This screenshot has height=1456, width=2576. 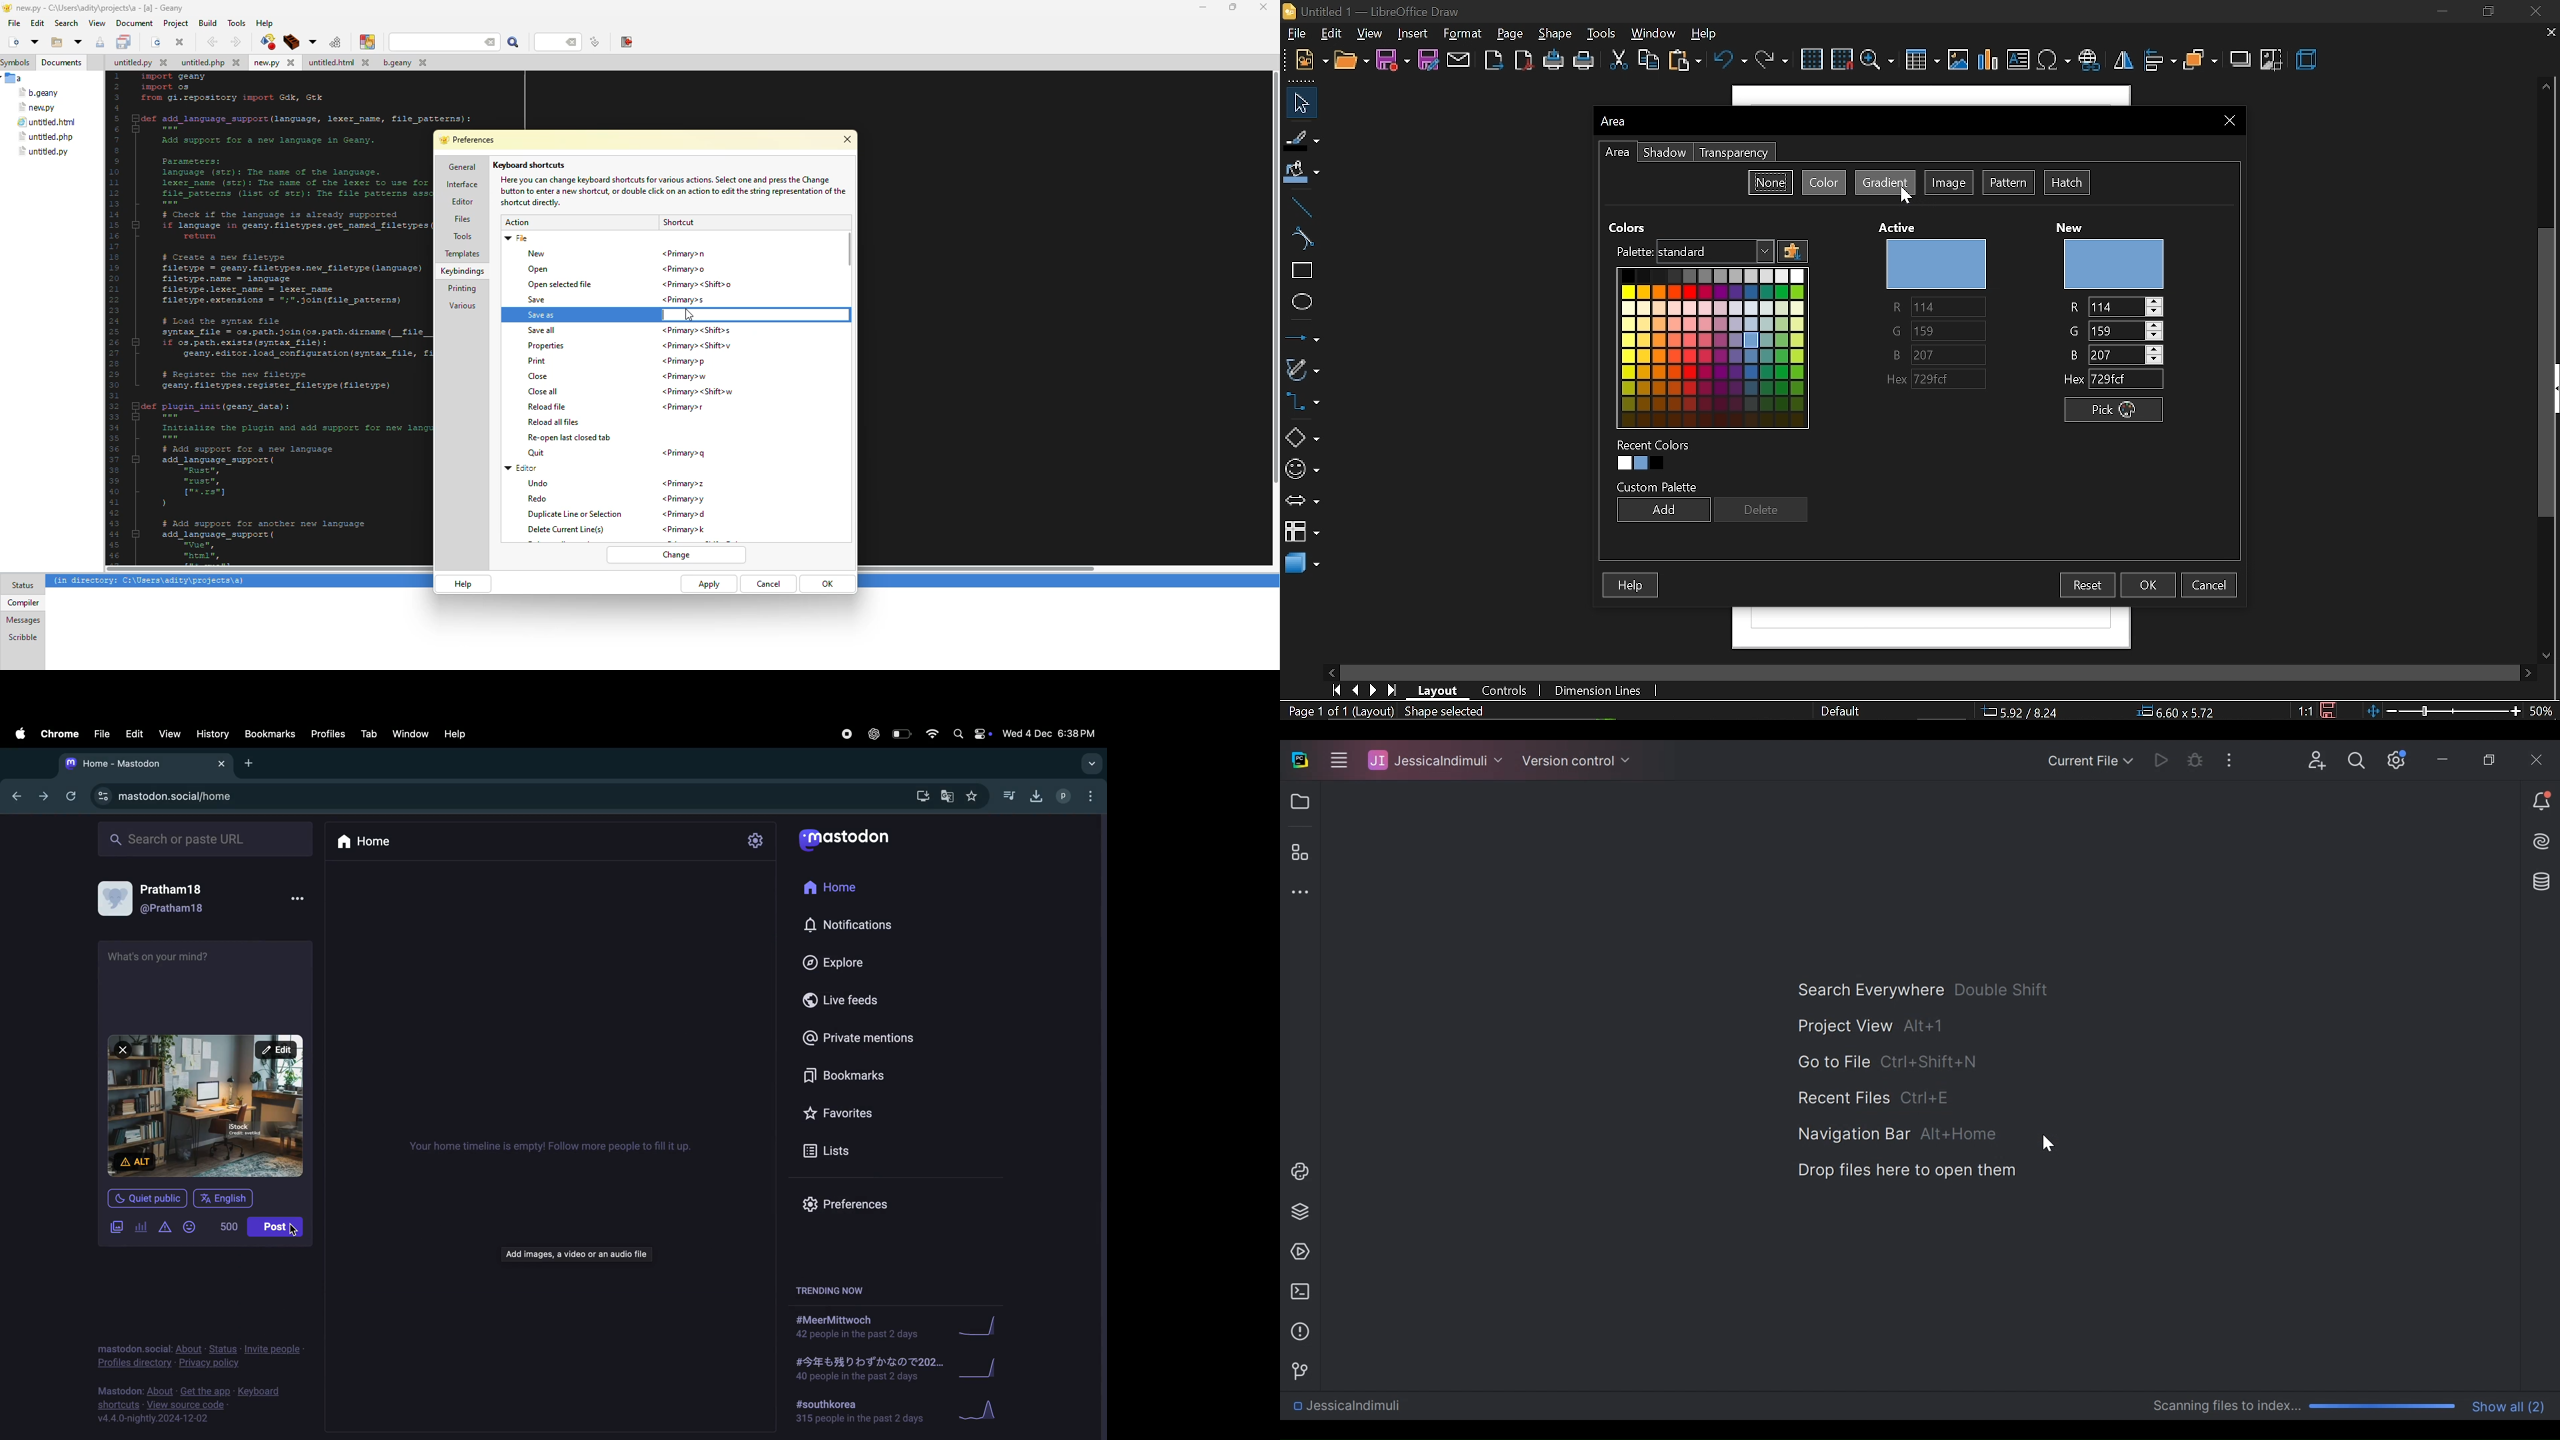 I want to click on Insert hyperlink, so click(x=2090, y=62).